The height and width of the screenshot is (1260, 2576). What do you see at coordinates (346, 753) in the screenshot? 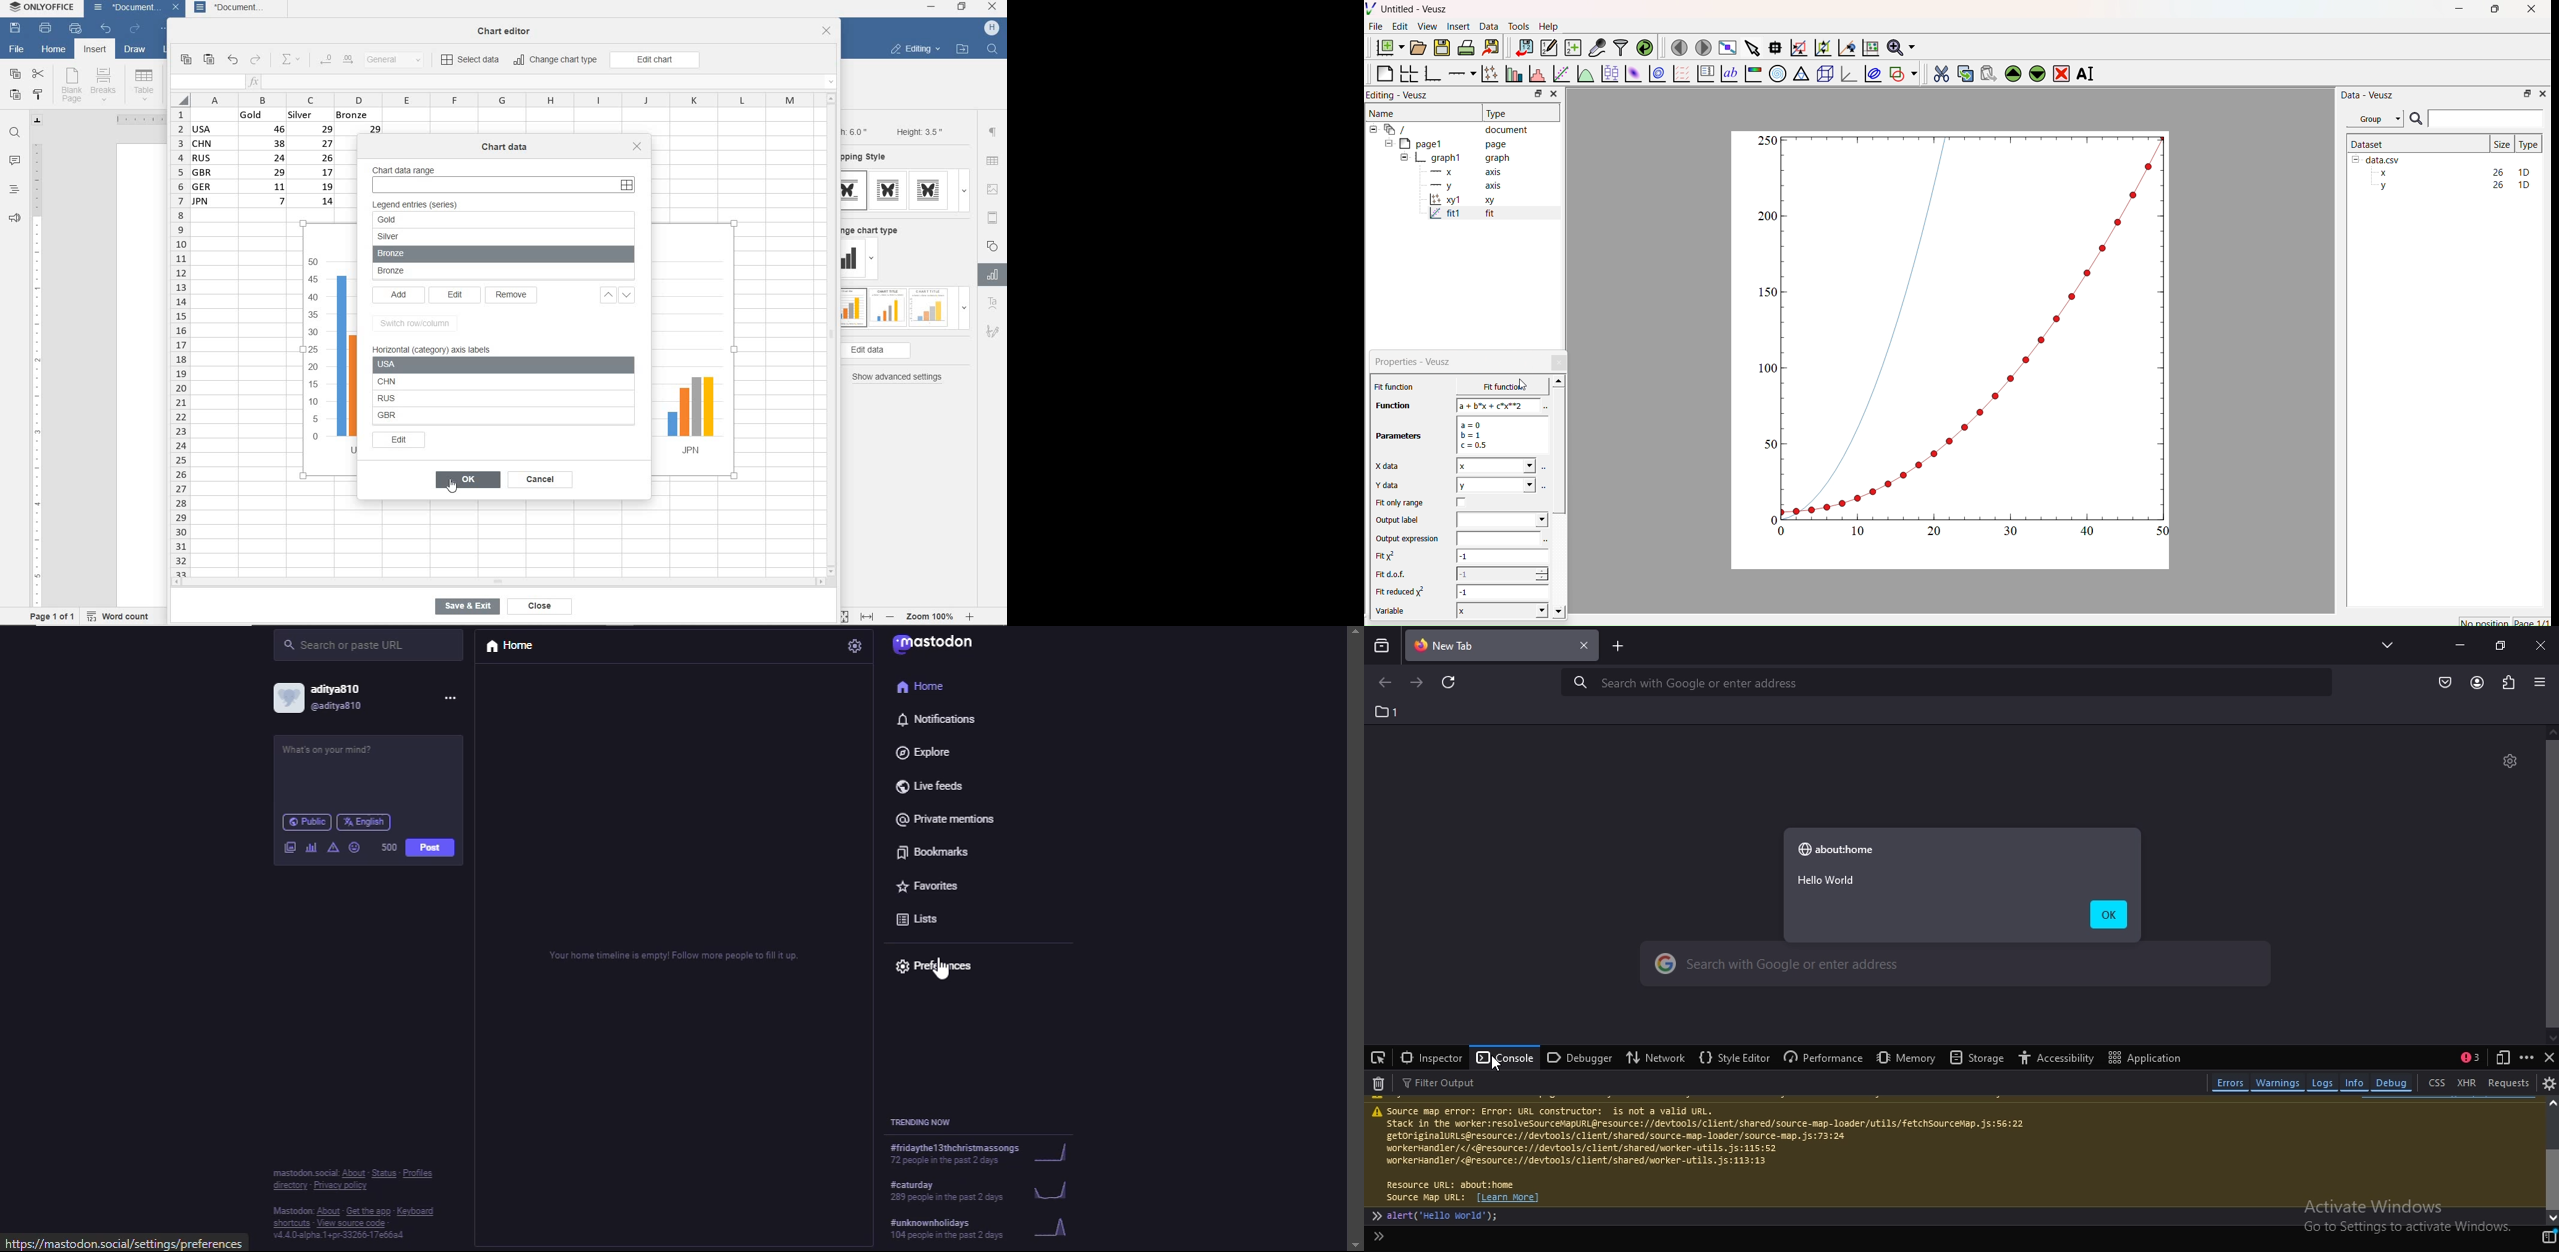
I see `post` at bounding box center [346, 753].